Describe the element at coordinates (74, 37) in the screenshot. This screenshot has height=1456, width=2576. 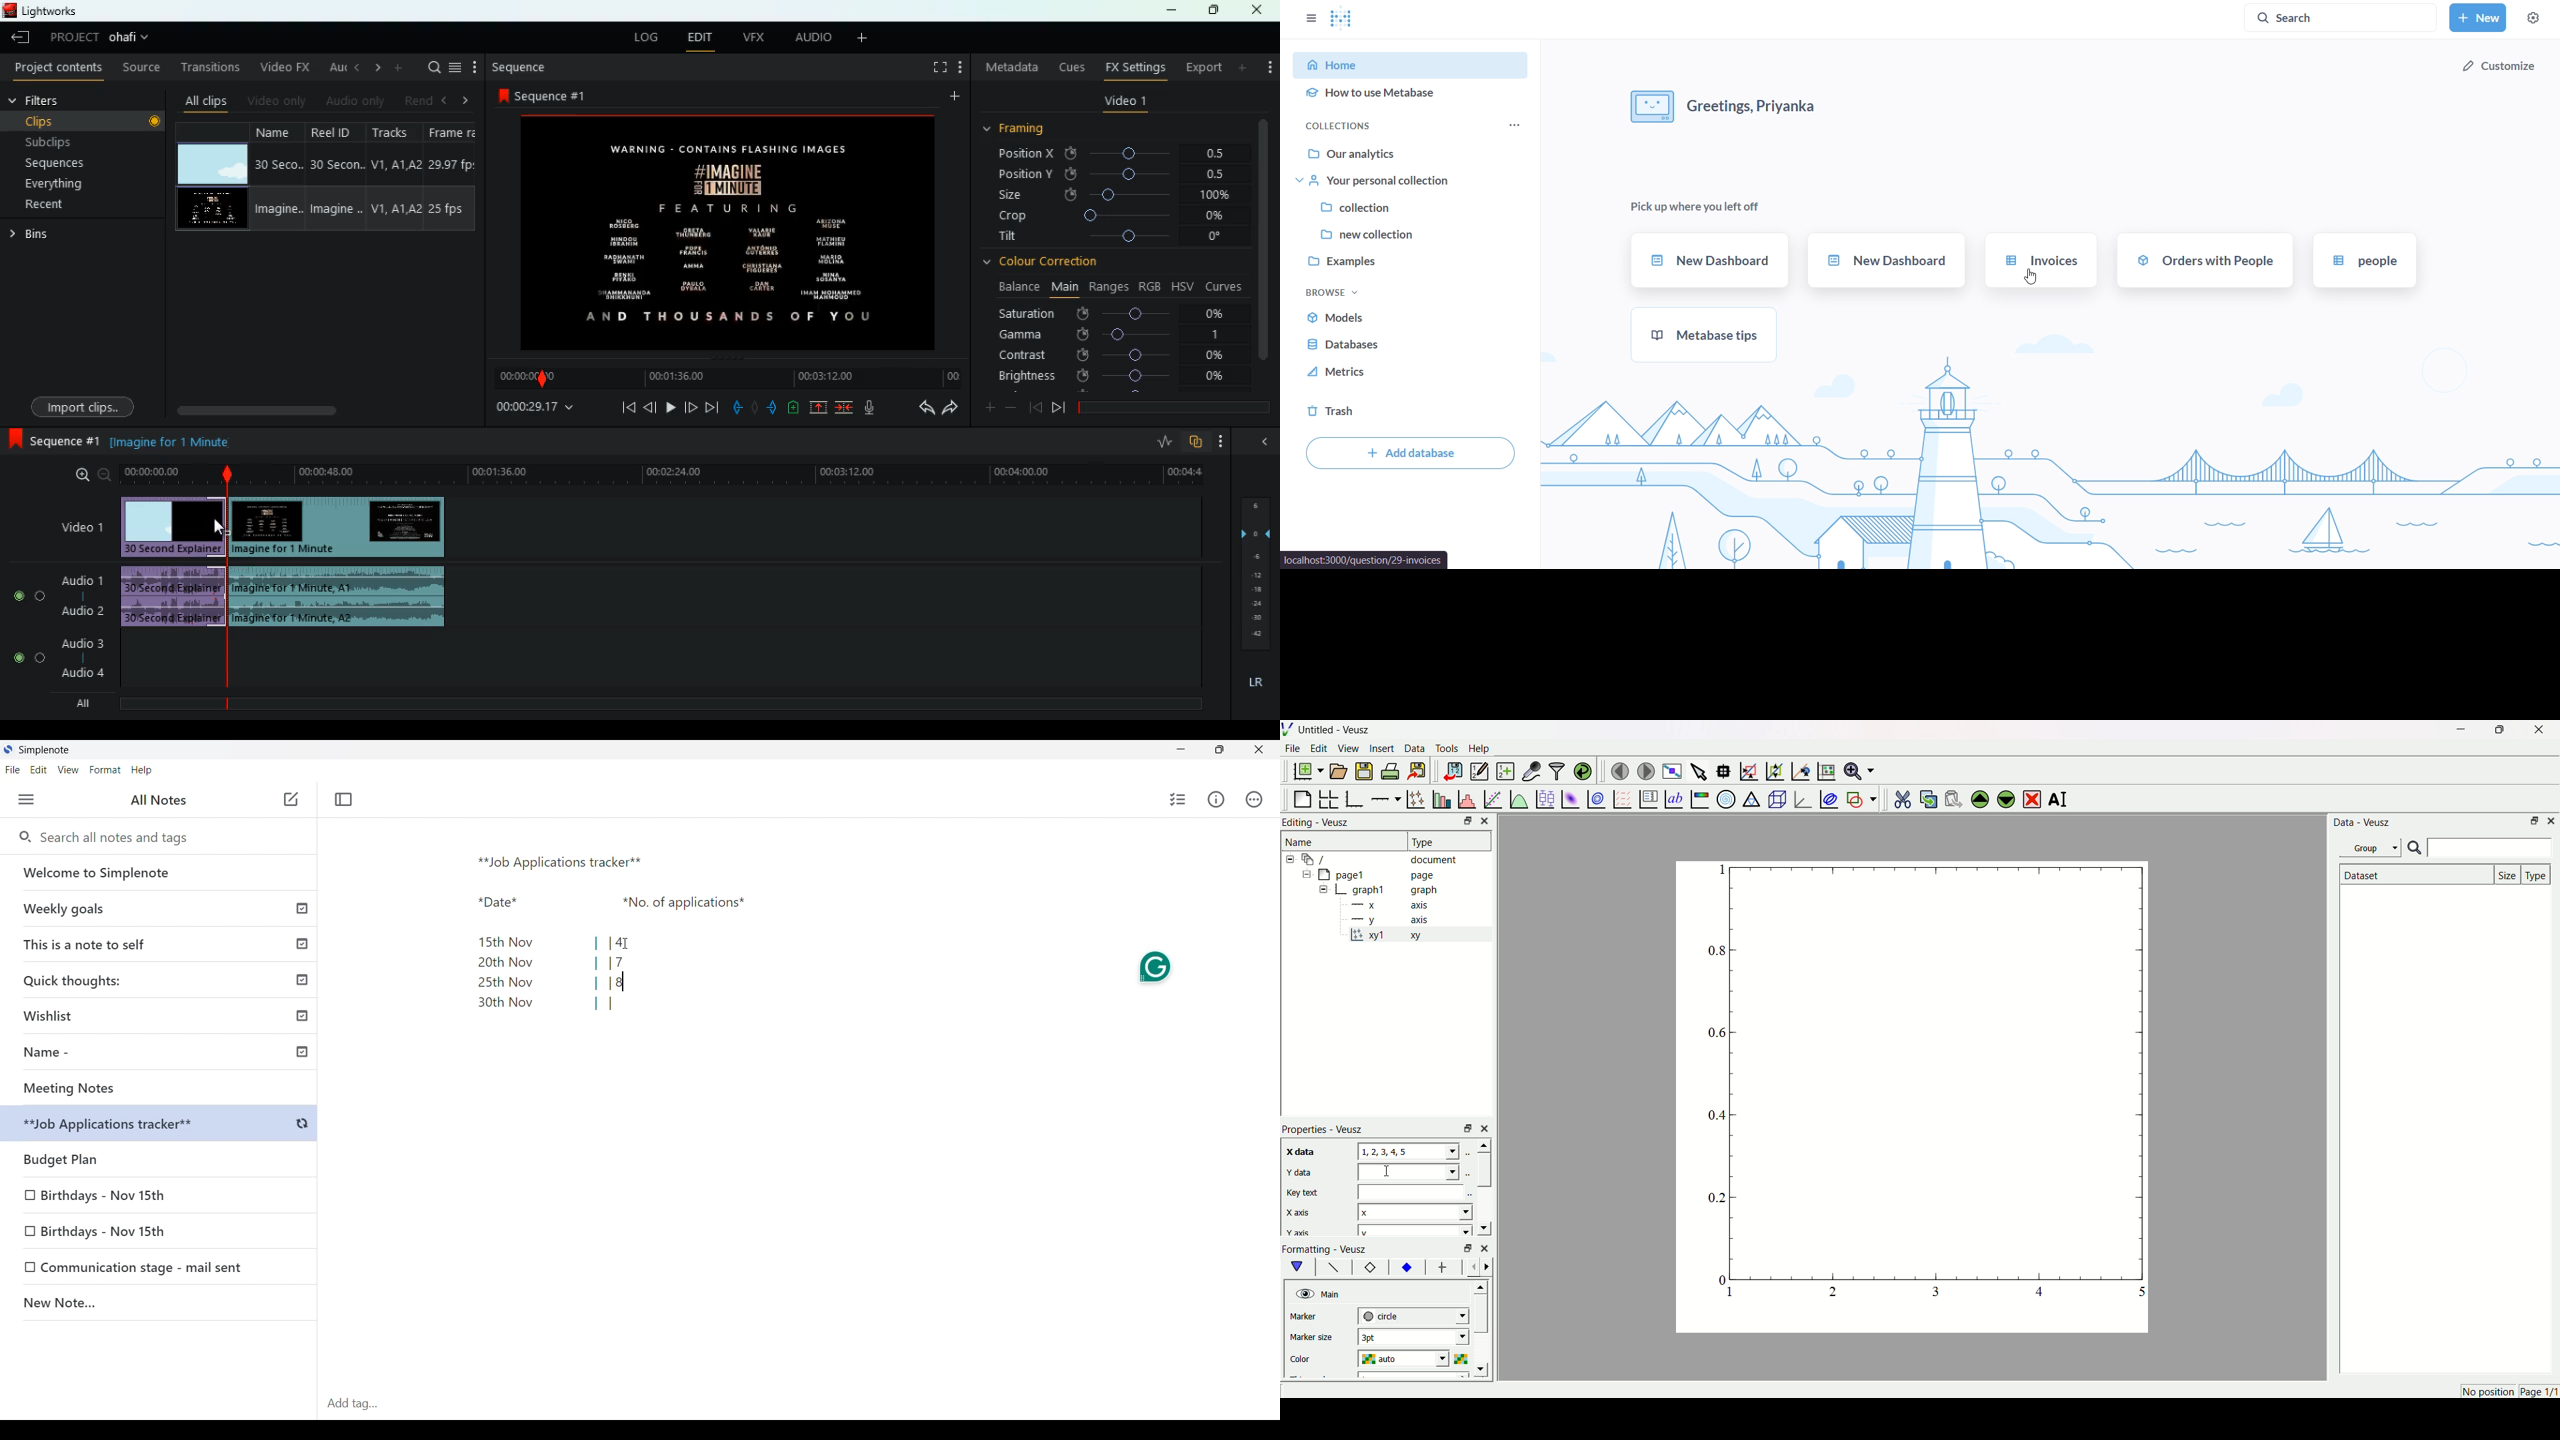
I see `project` at that location.